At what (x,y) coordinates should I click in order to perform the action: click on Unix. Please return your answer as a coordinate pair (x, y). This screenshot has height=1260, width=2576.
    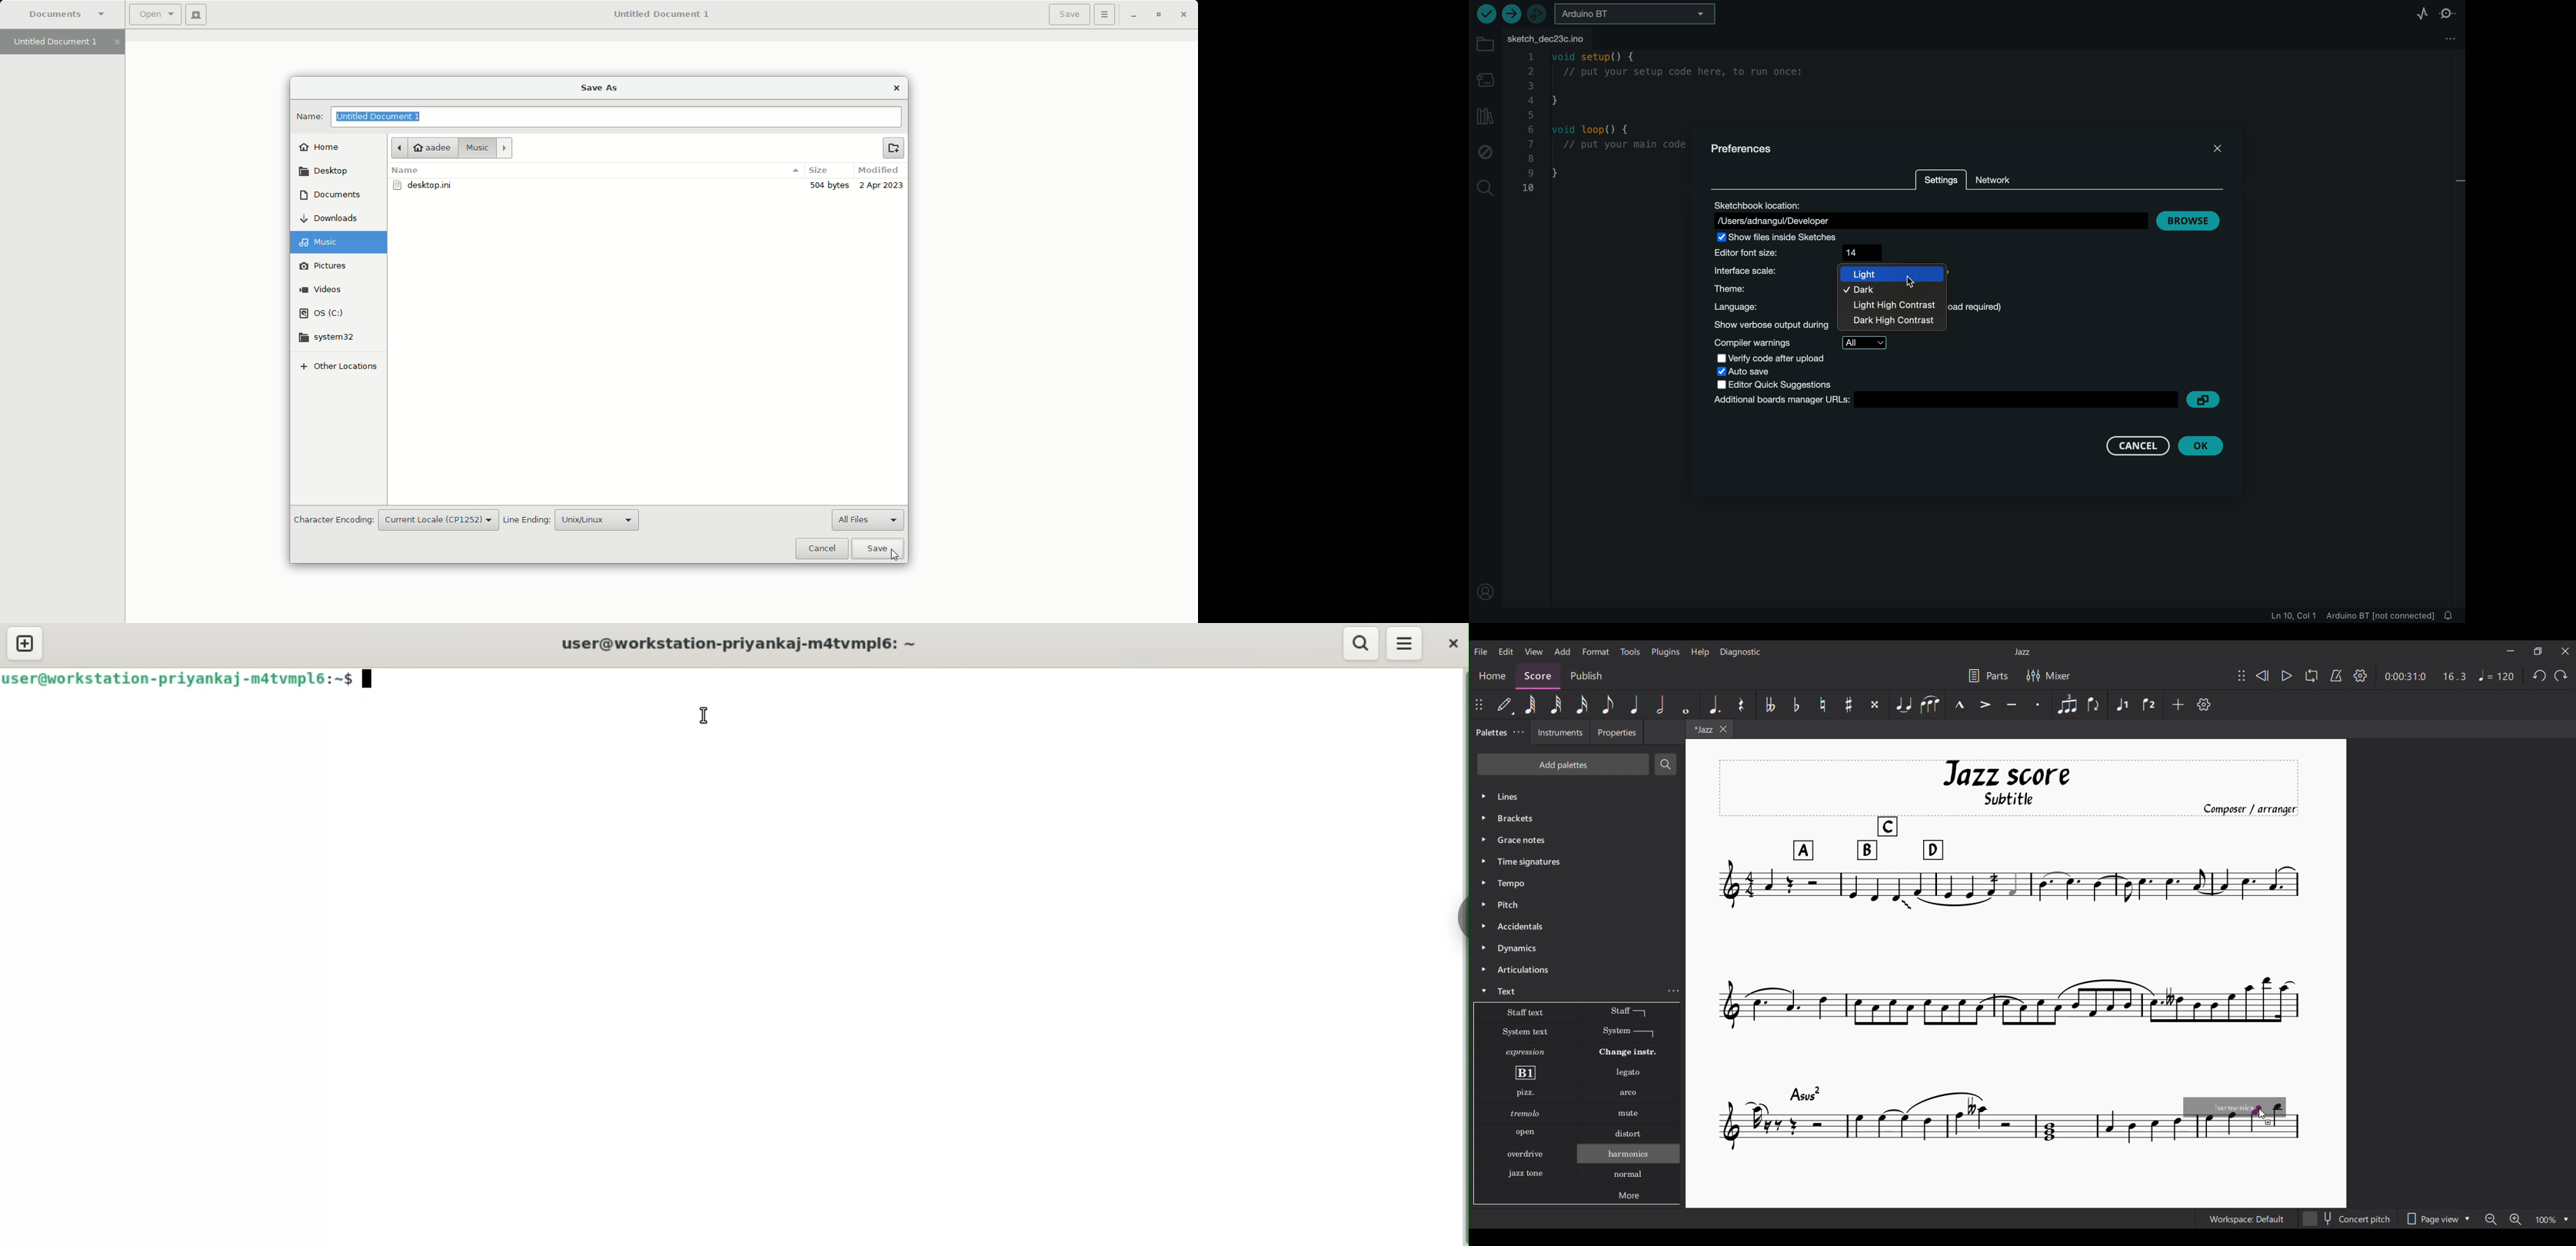
    Looking at the image, I should click on (595, 520).